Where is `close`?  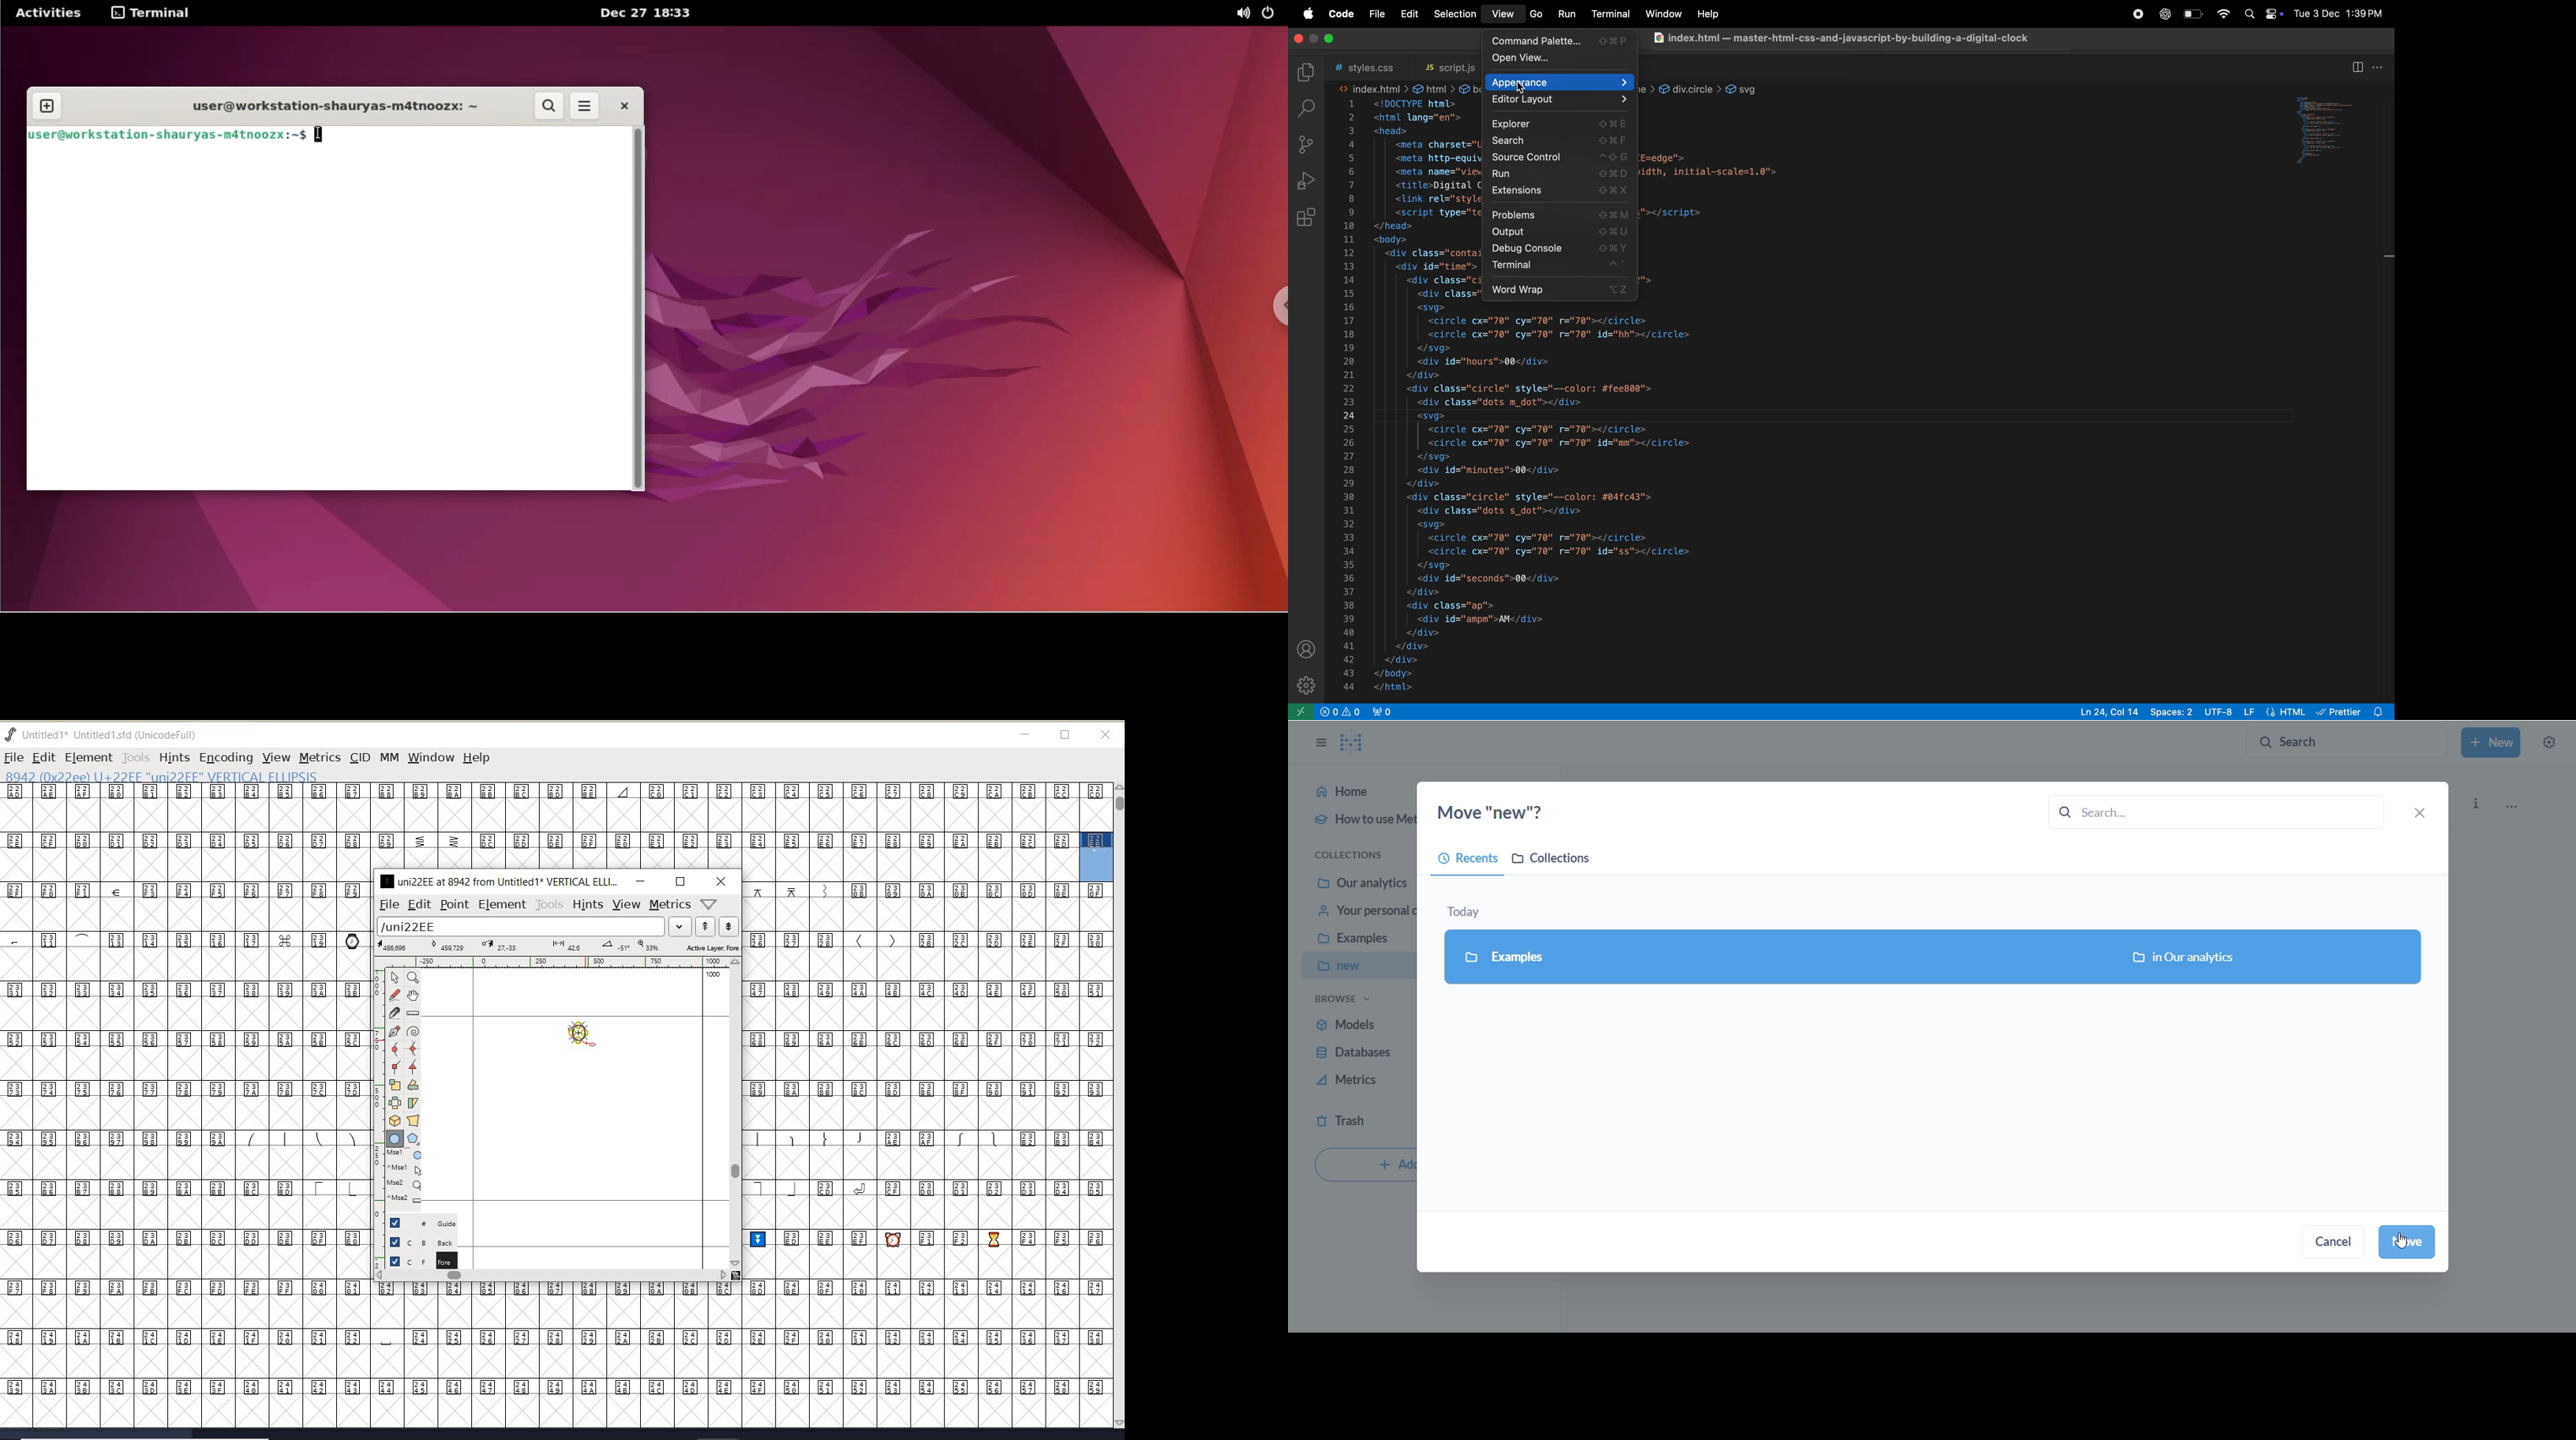 close is located at coordinates (1106, 735).